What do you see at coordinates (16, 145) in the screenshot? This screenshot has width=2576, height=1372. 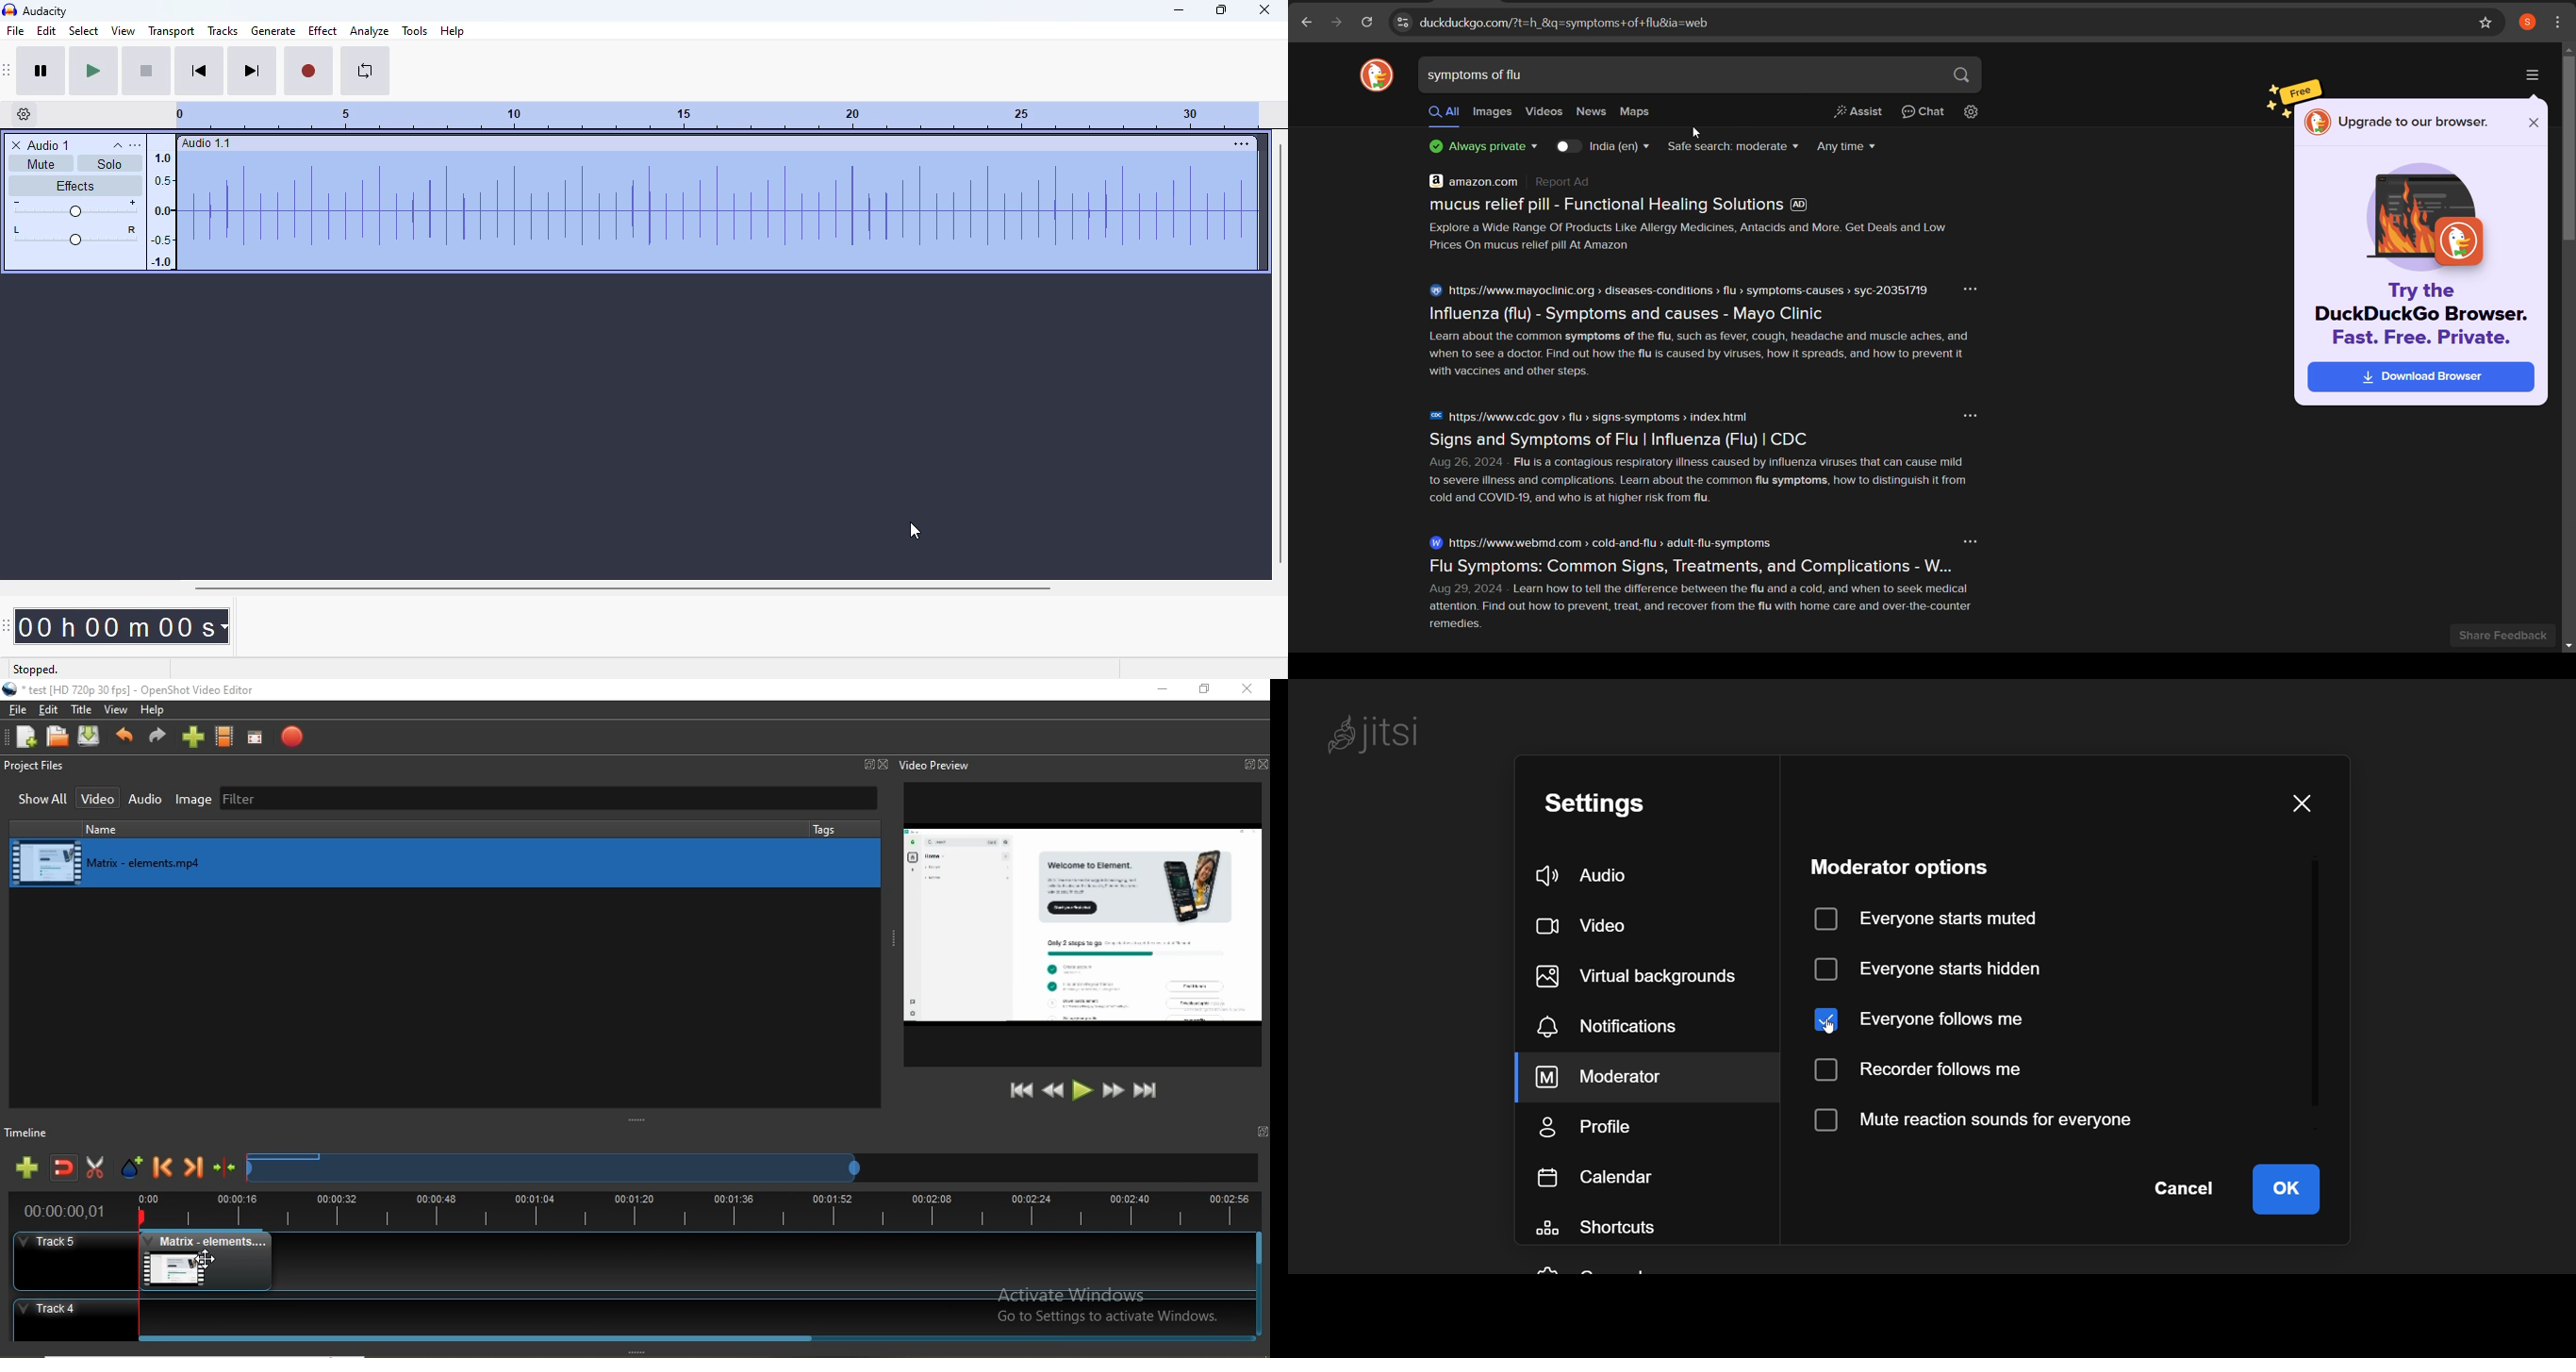 I see `delete track` at bounding box center [16, 145].